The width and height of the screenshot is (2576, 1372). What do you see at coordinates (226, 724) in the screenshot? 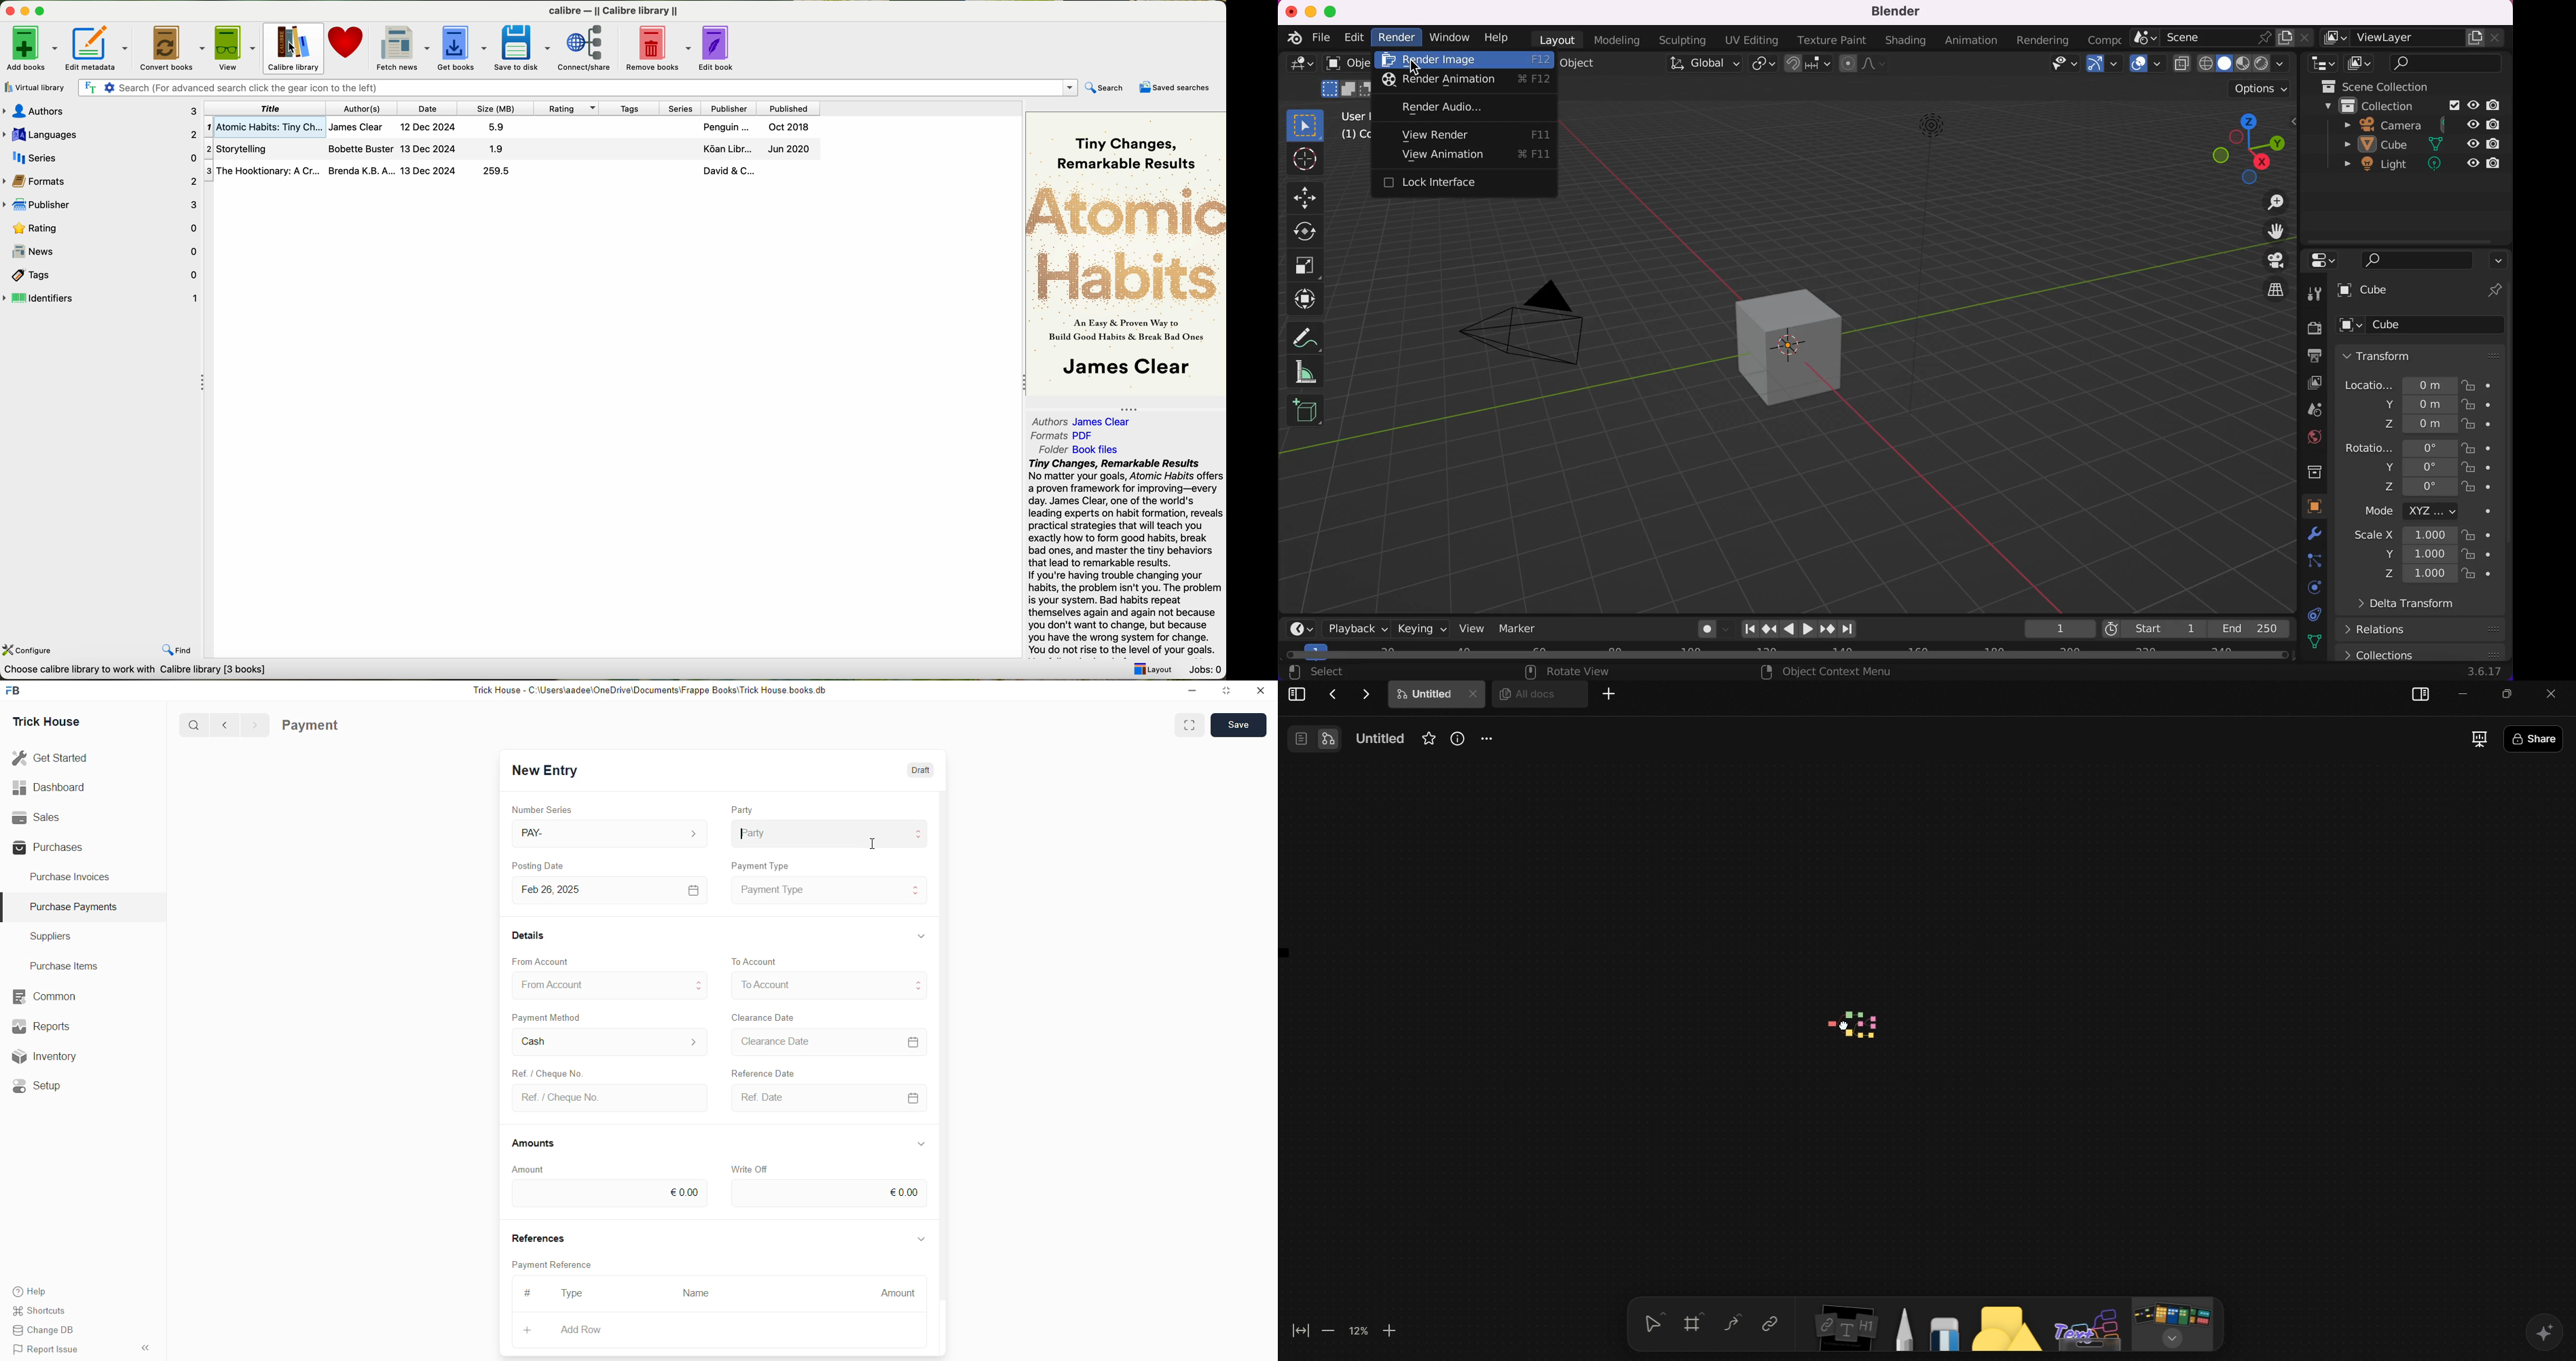
I see `back` at bounding box center [226, 724].